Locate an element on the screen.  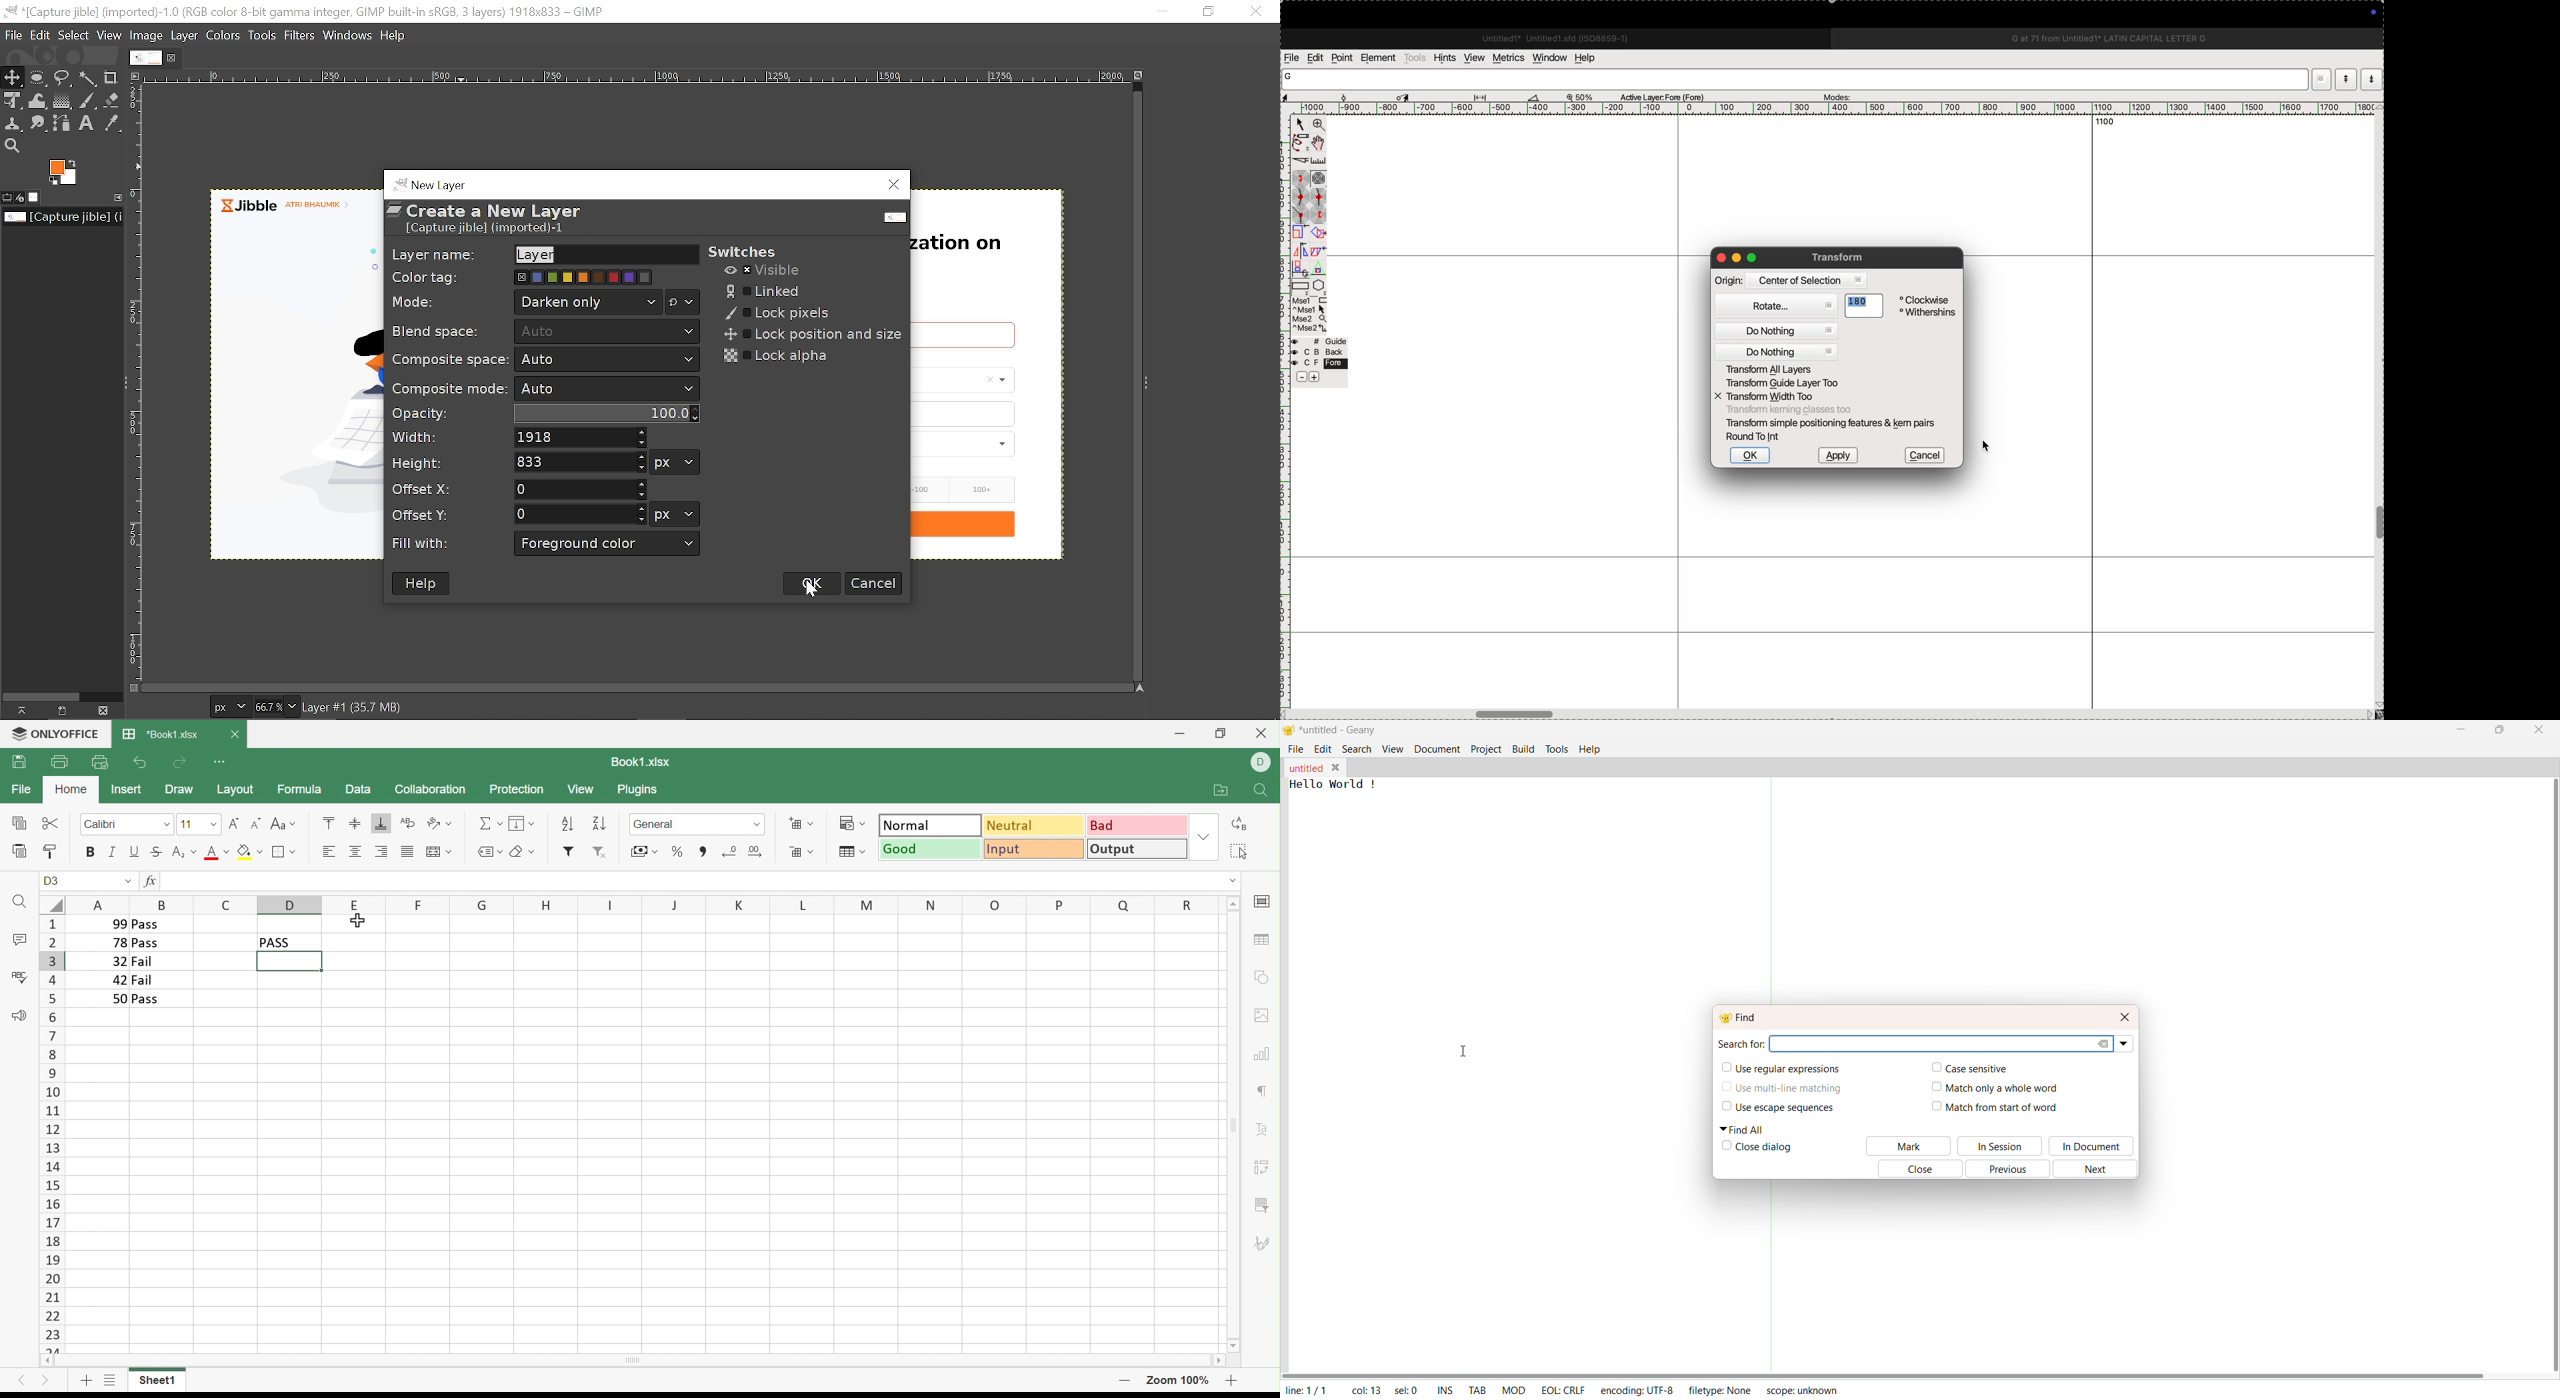
ruler is located at coordinates (1318, 161).